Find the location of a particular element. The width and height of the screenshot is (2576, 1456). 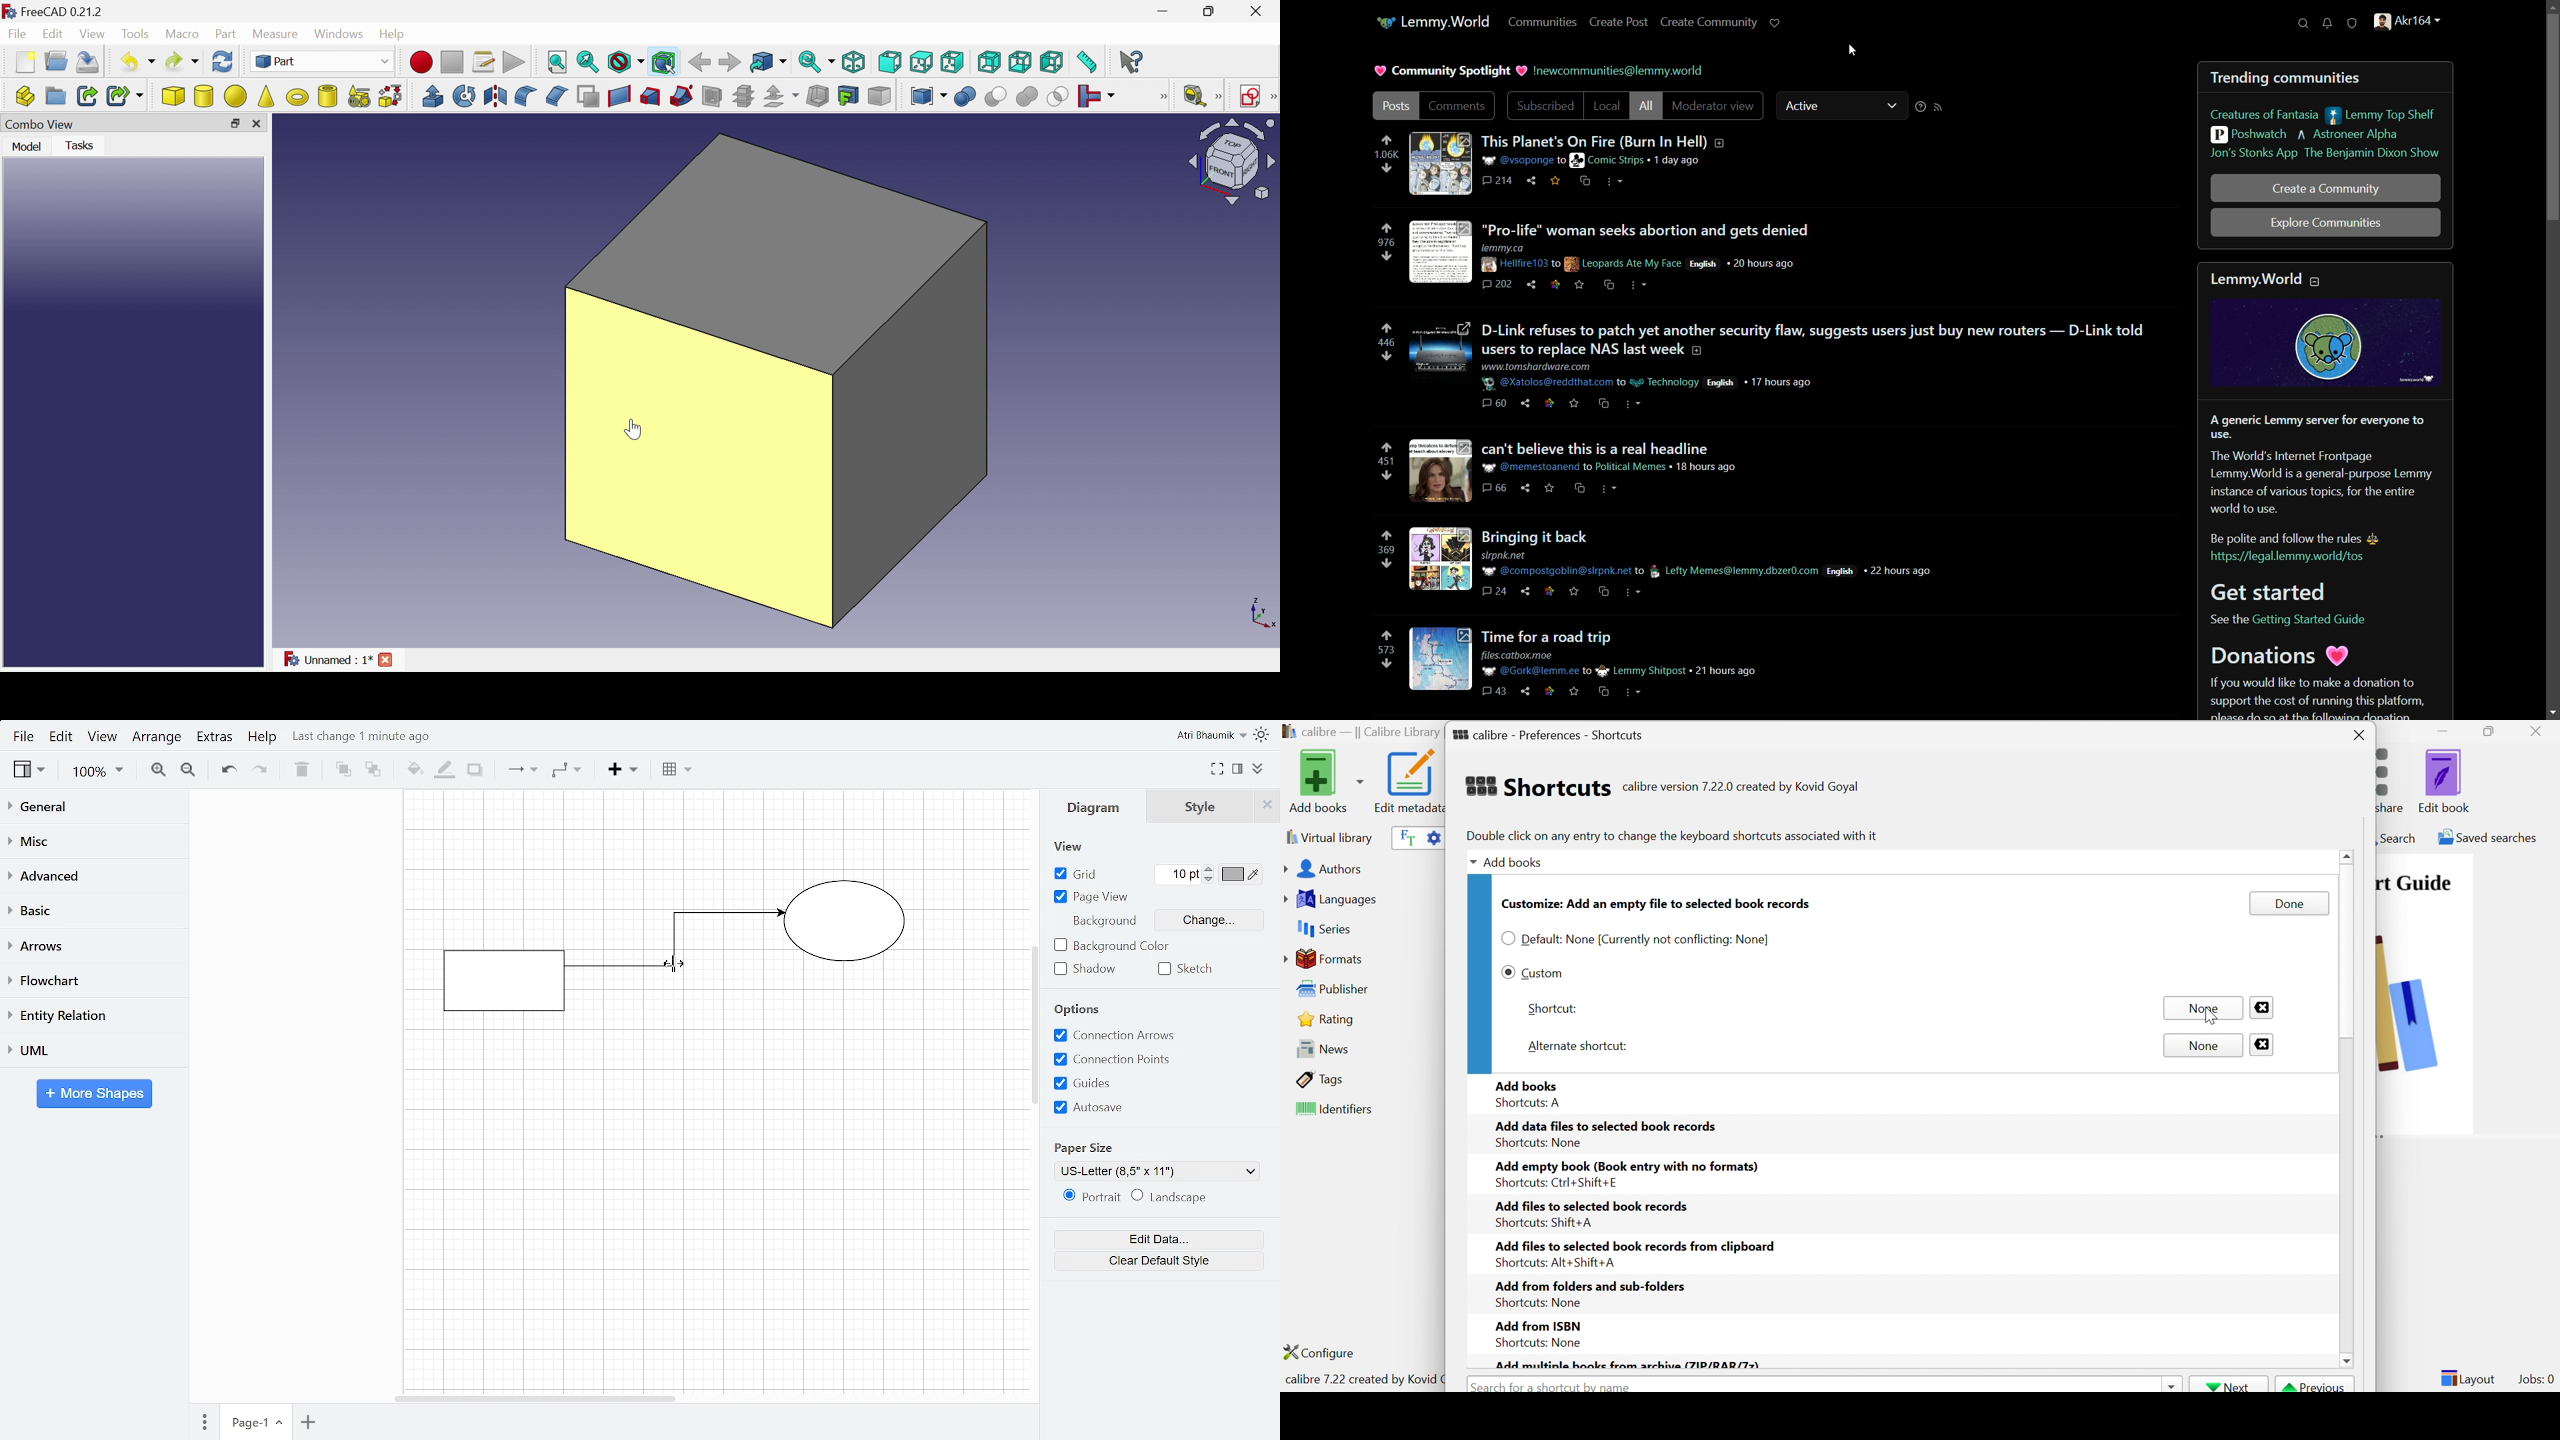

view is located at coordinates (1065, 845).